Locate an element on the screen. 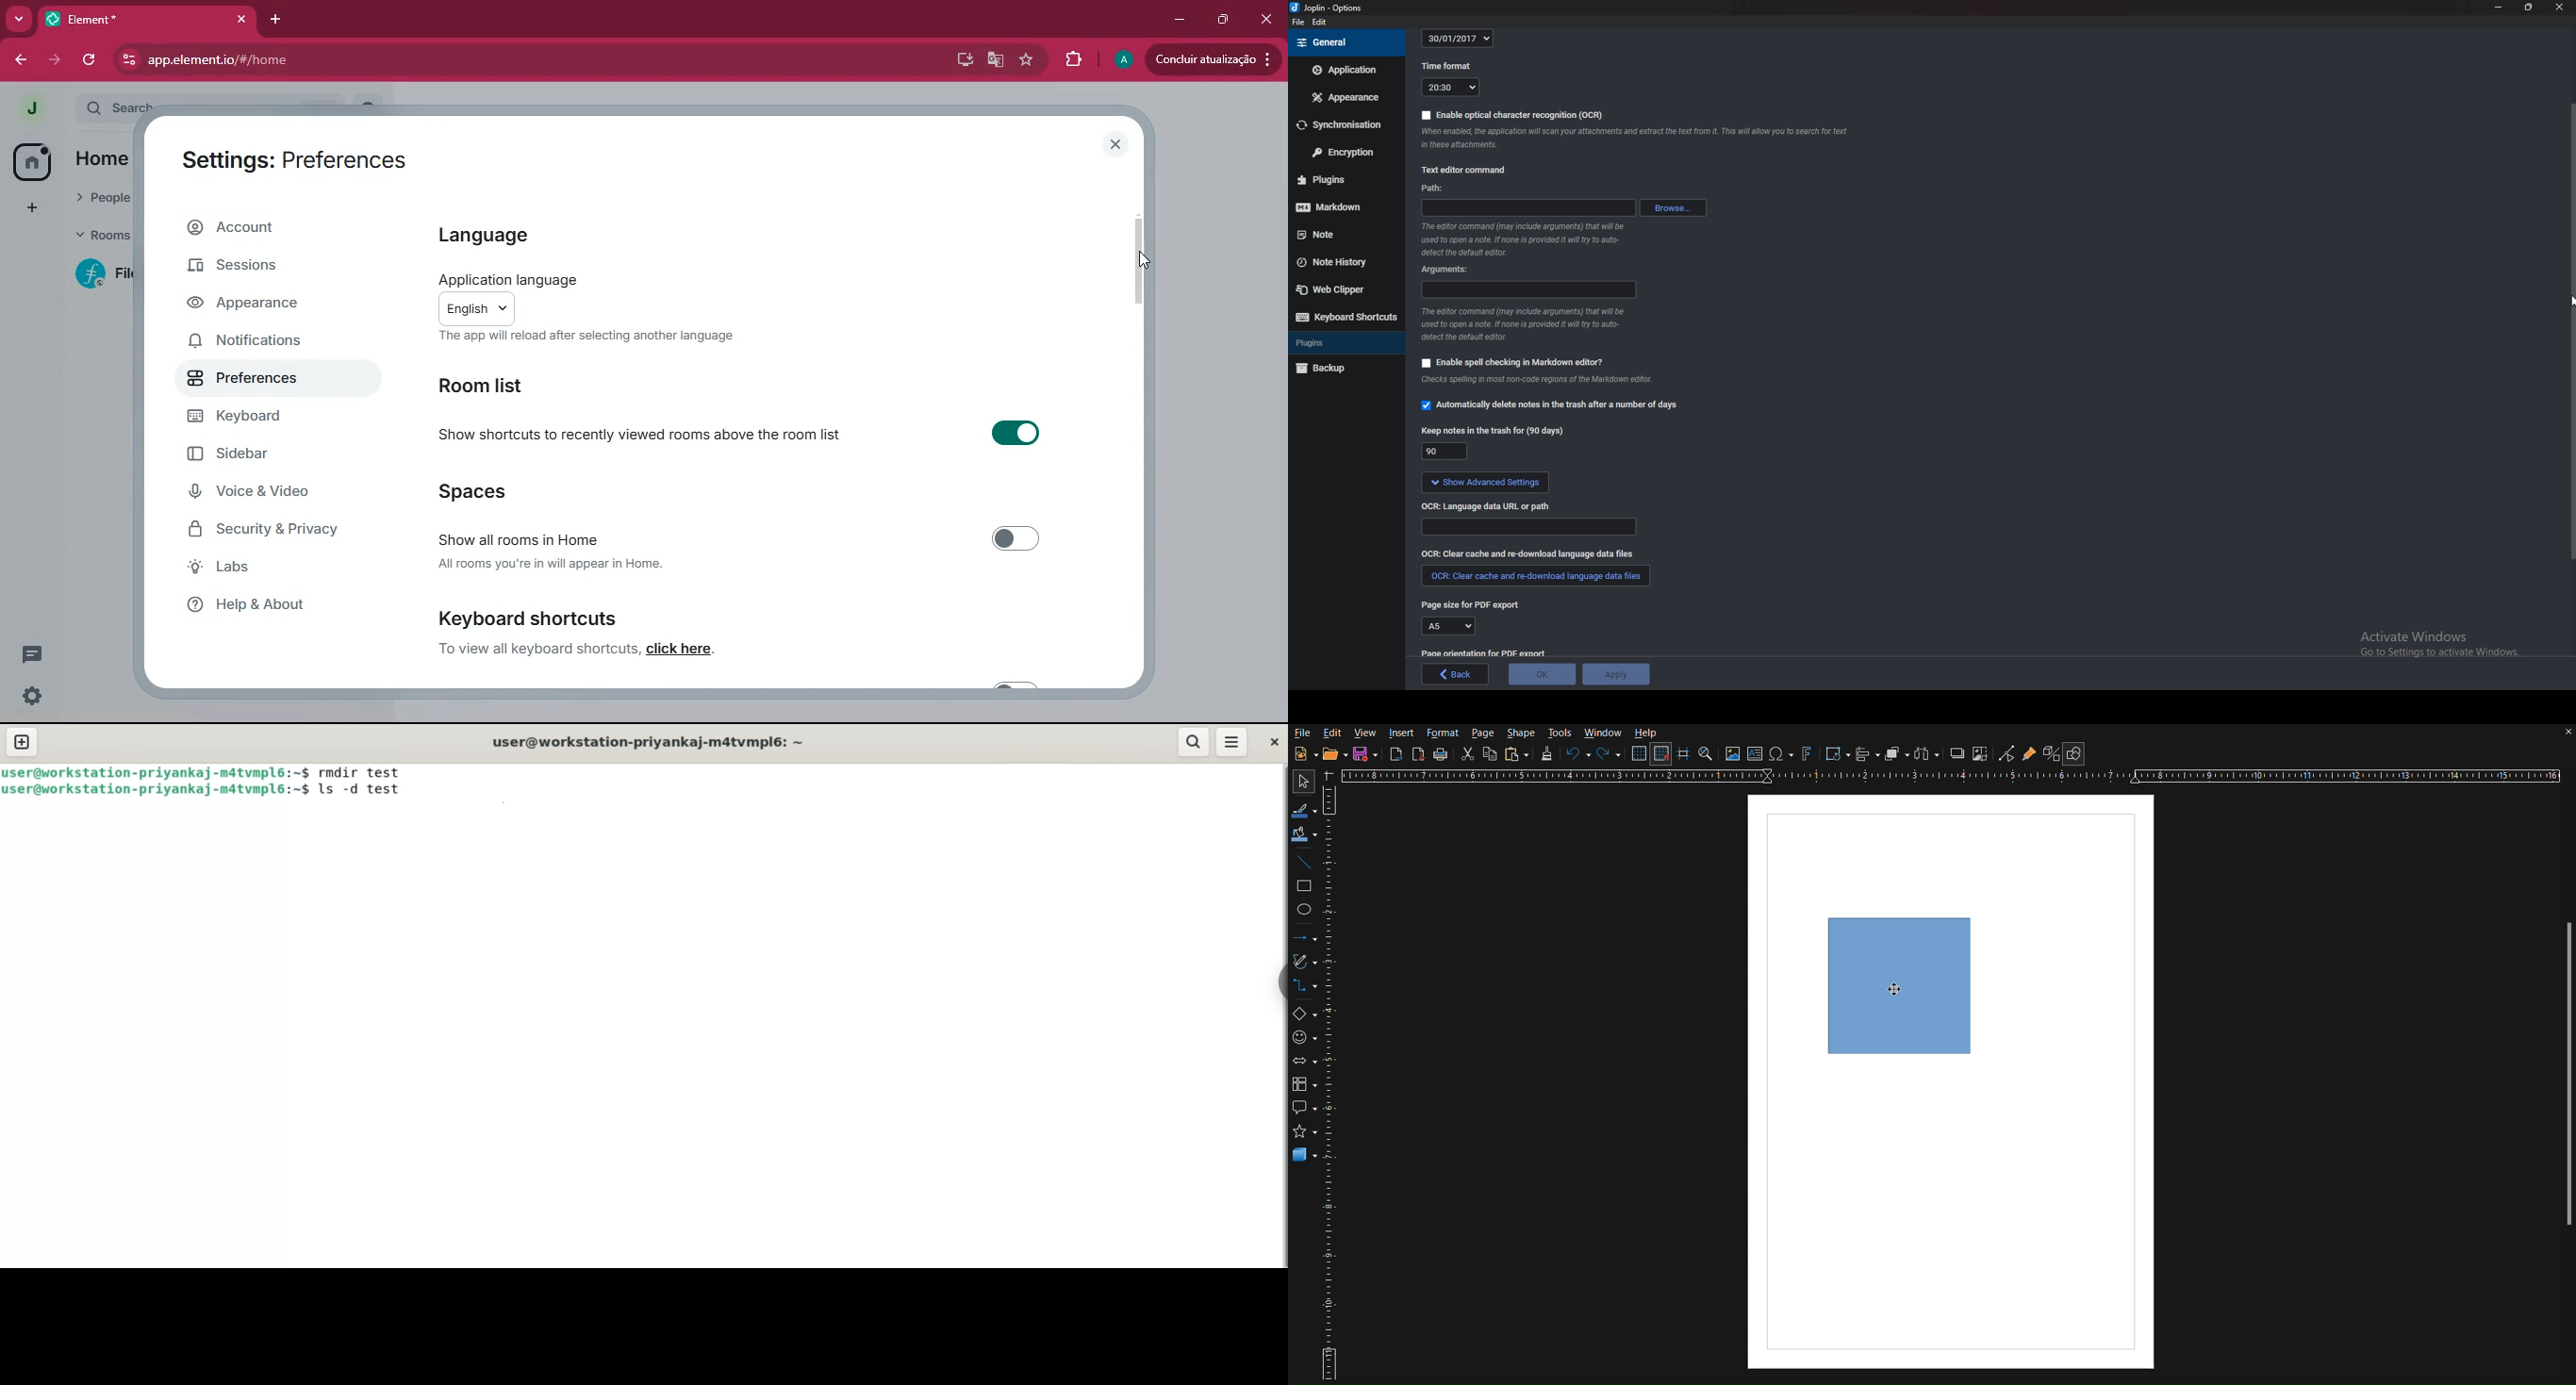  sessions is located at coordinates (266, 268).